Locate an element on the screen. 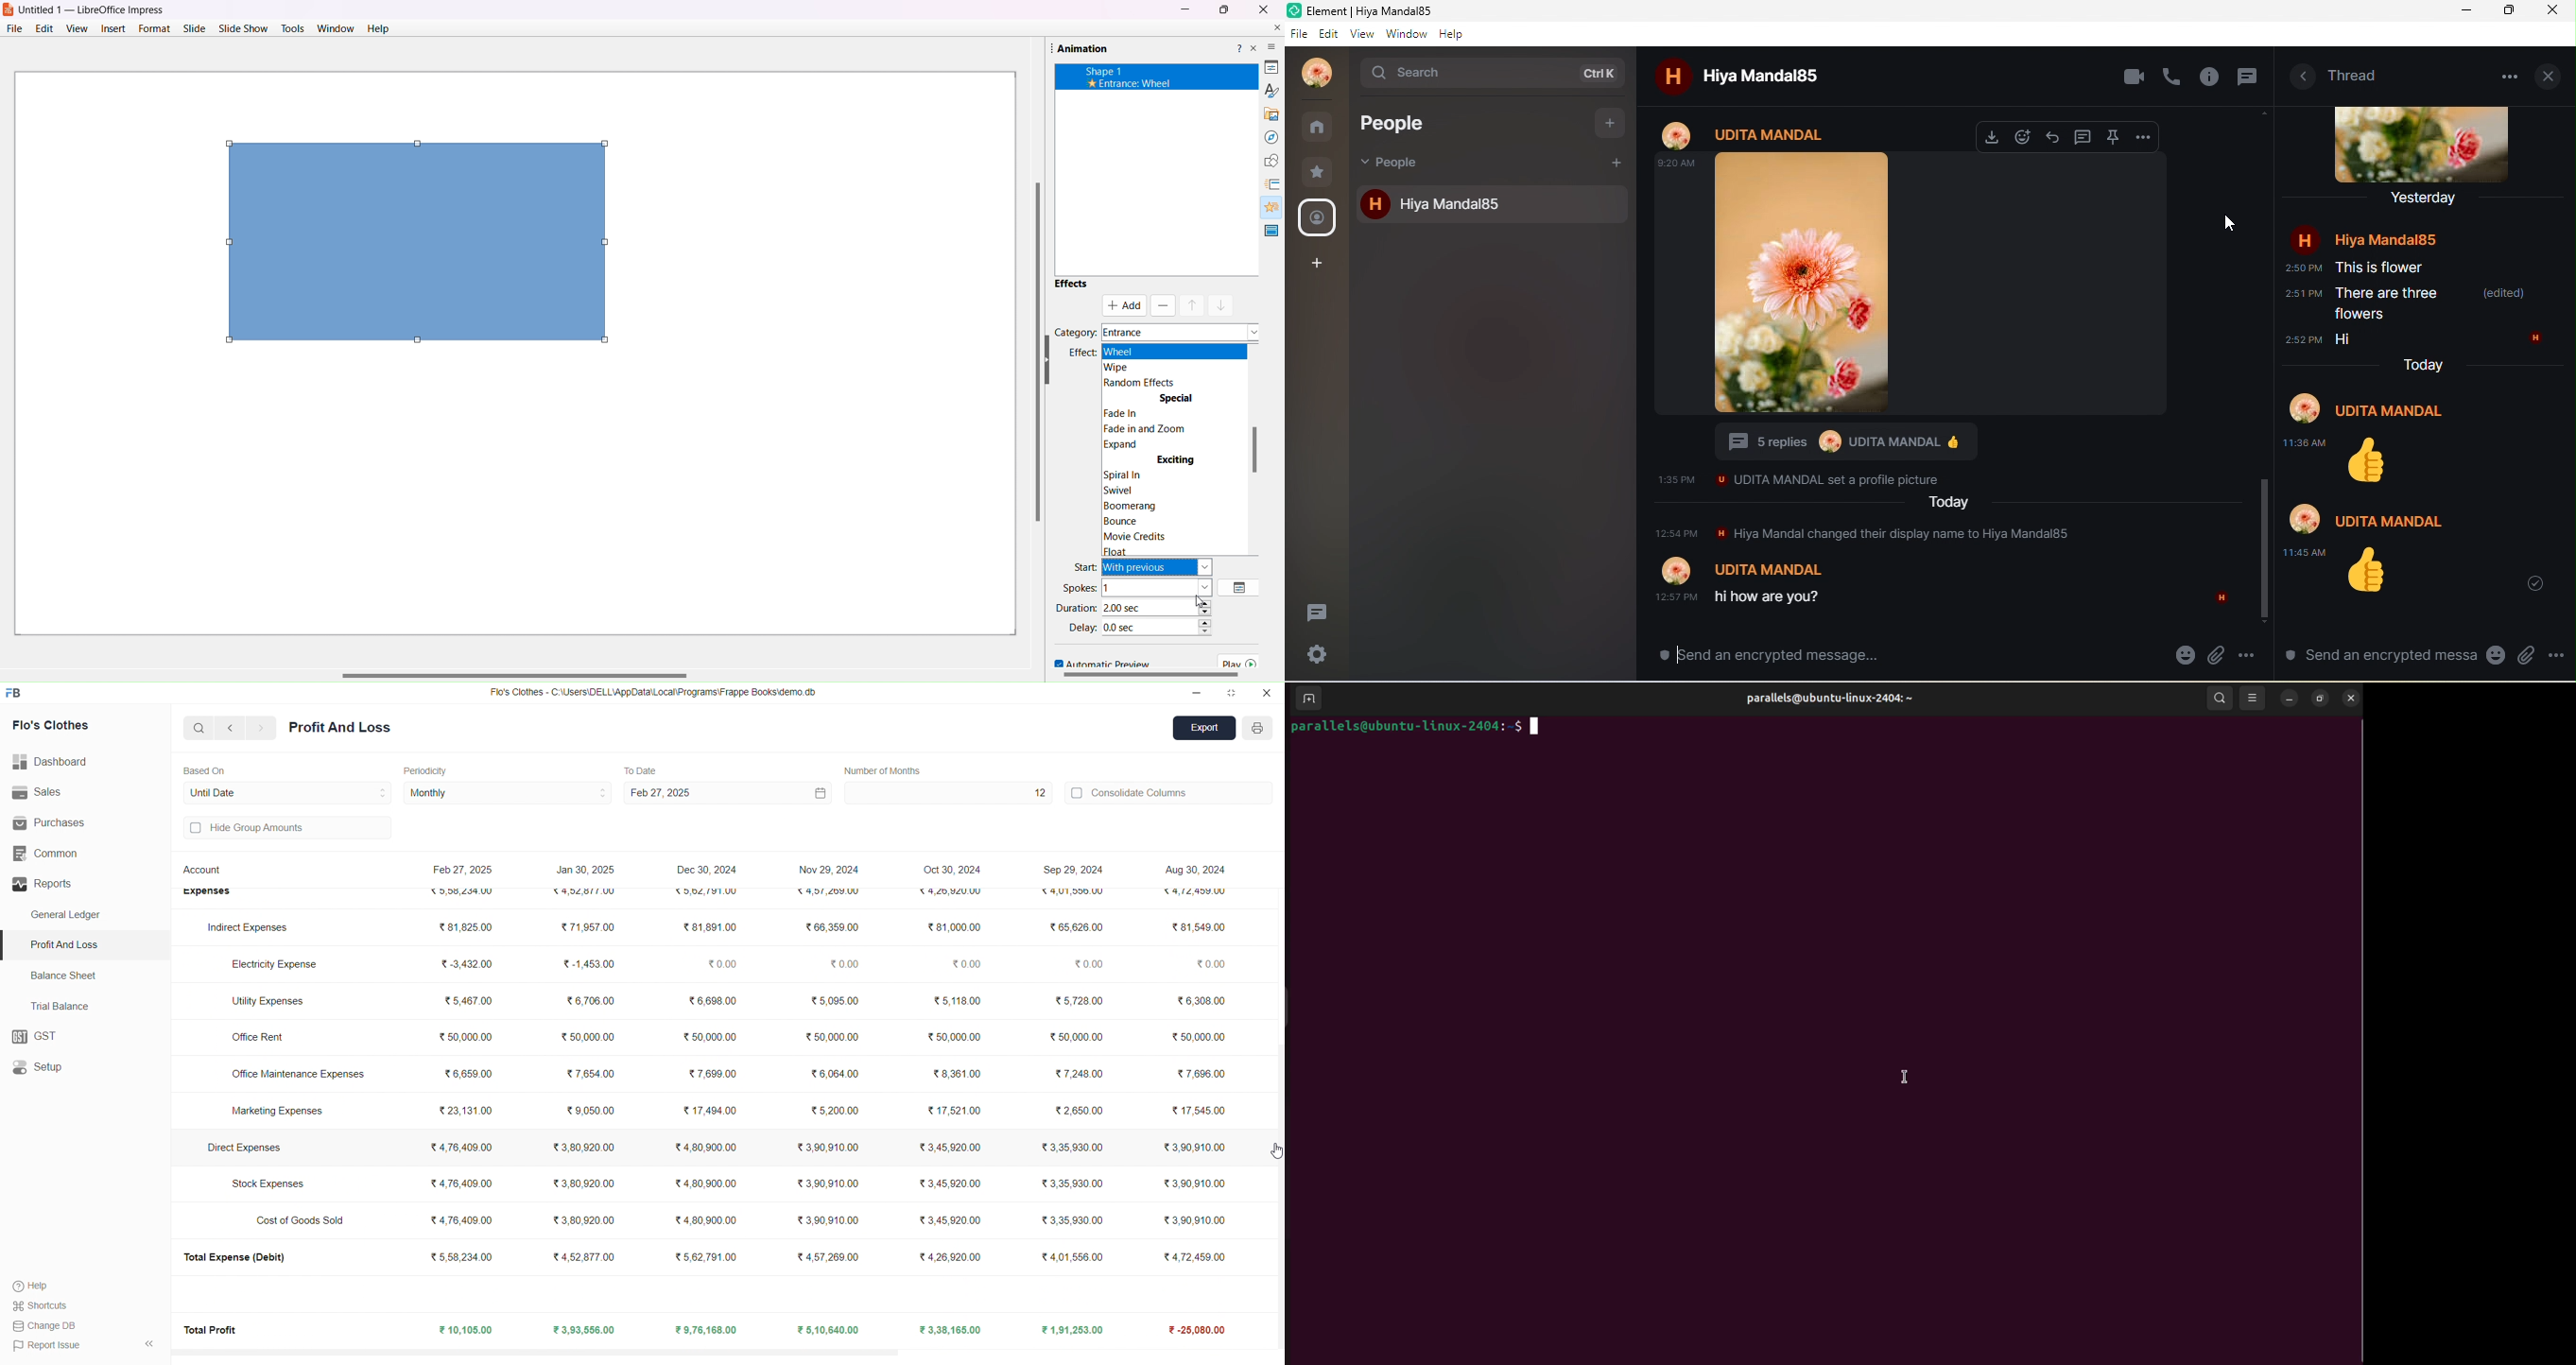 The image size is (2576, 1372). H is located at coordinates (2224, 598).